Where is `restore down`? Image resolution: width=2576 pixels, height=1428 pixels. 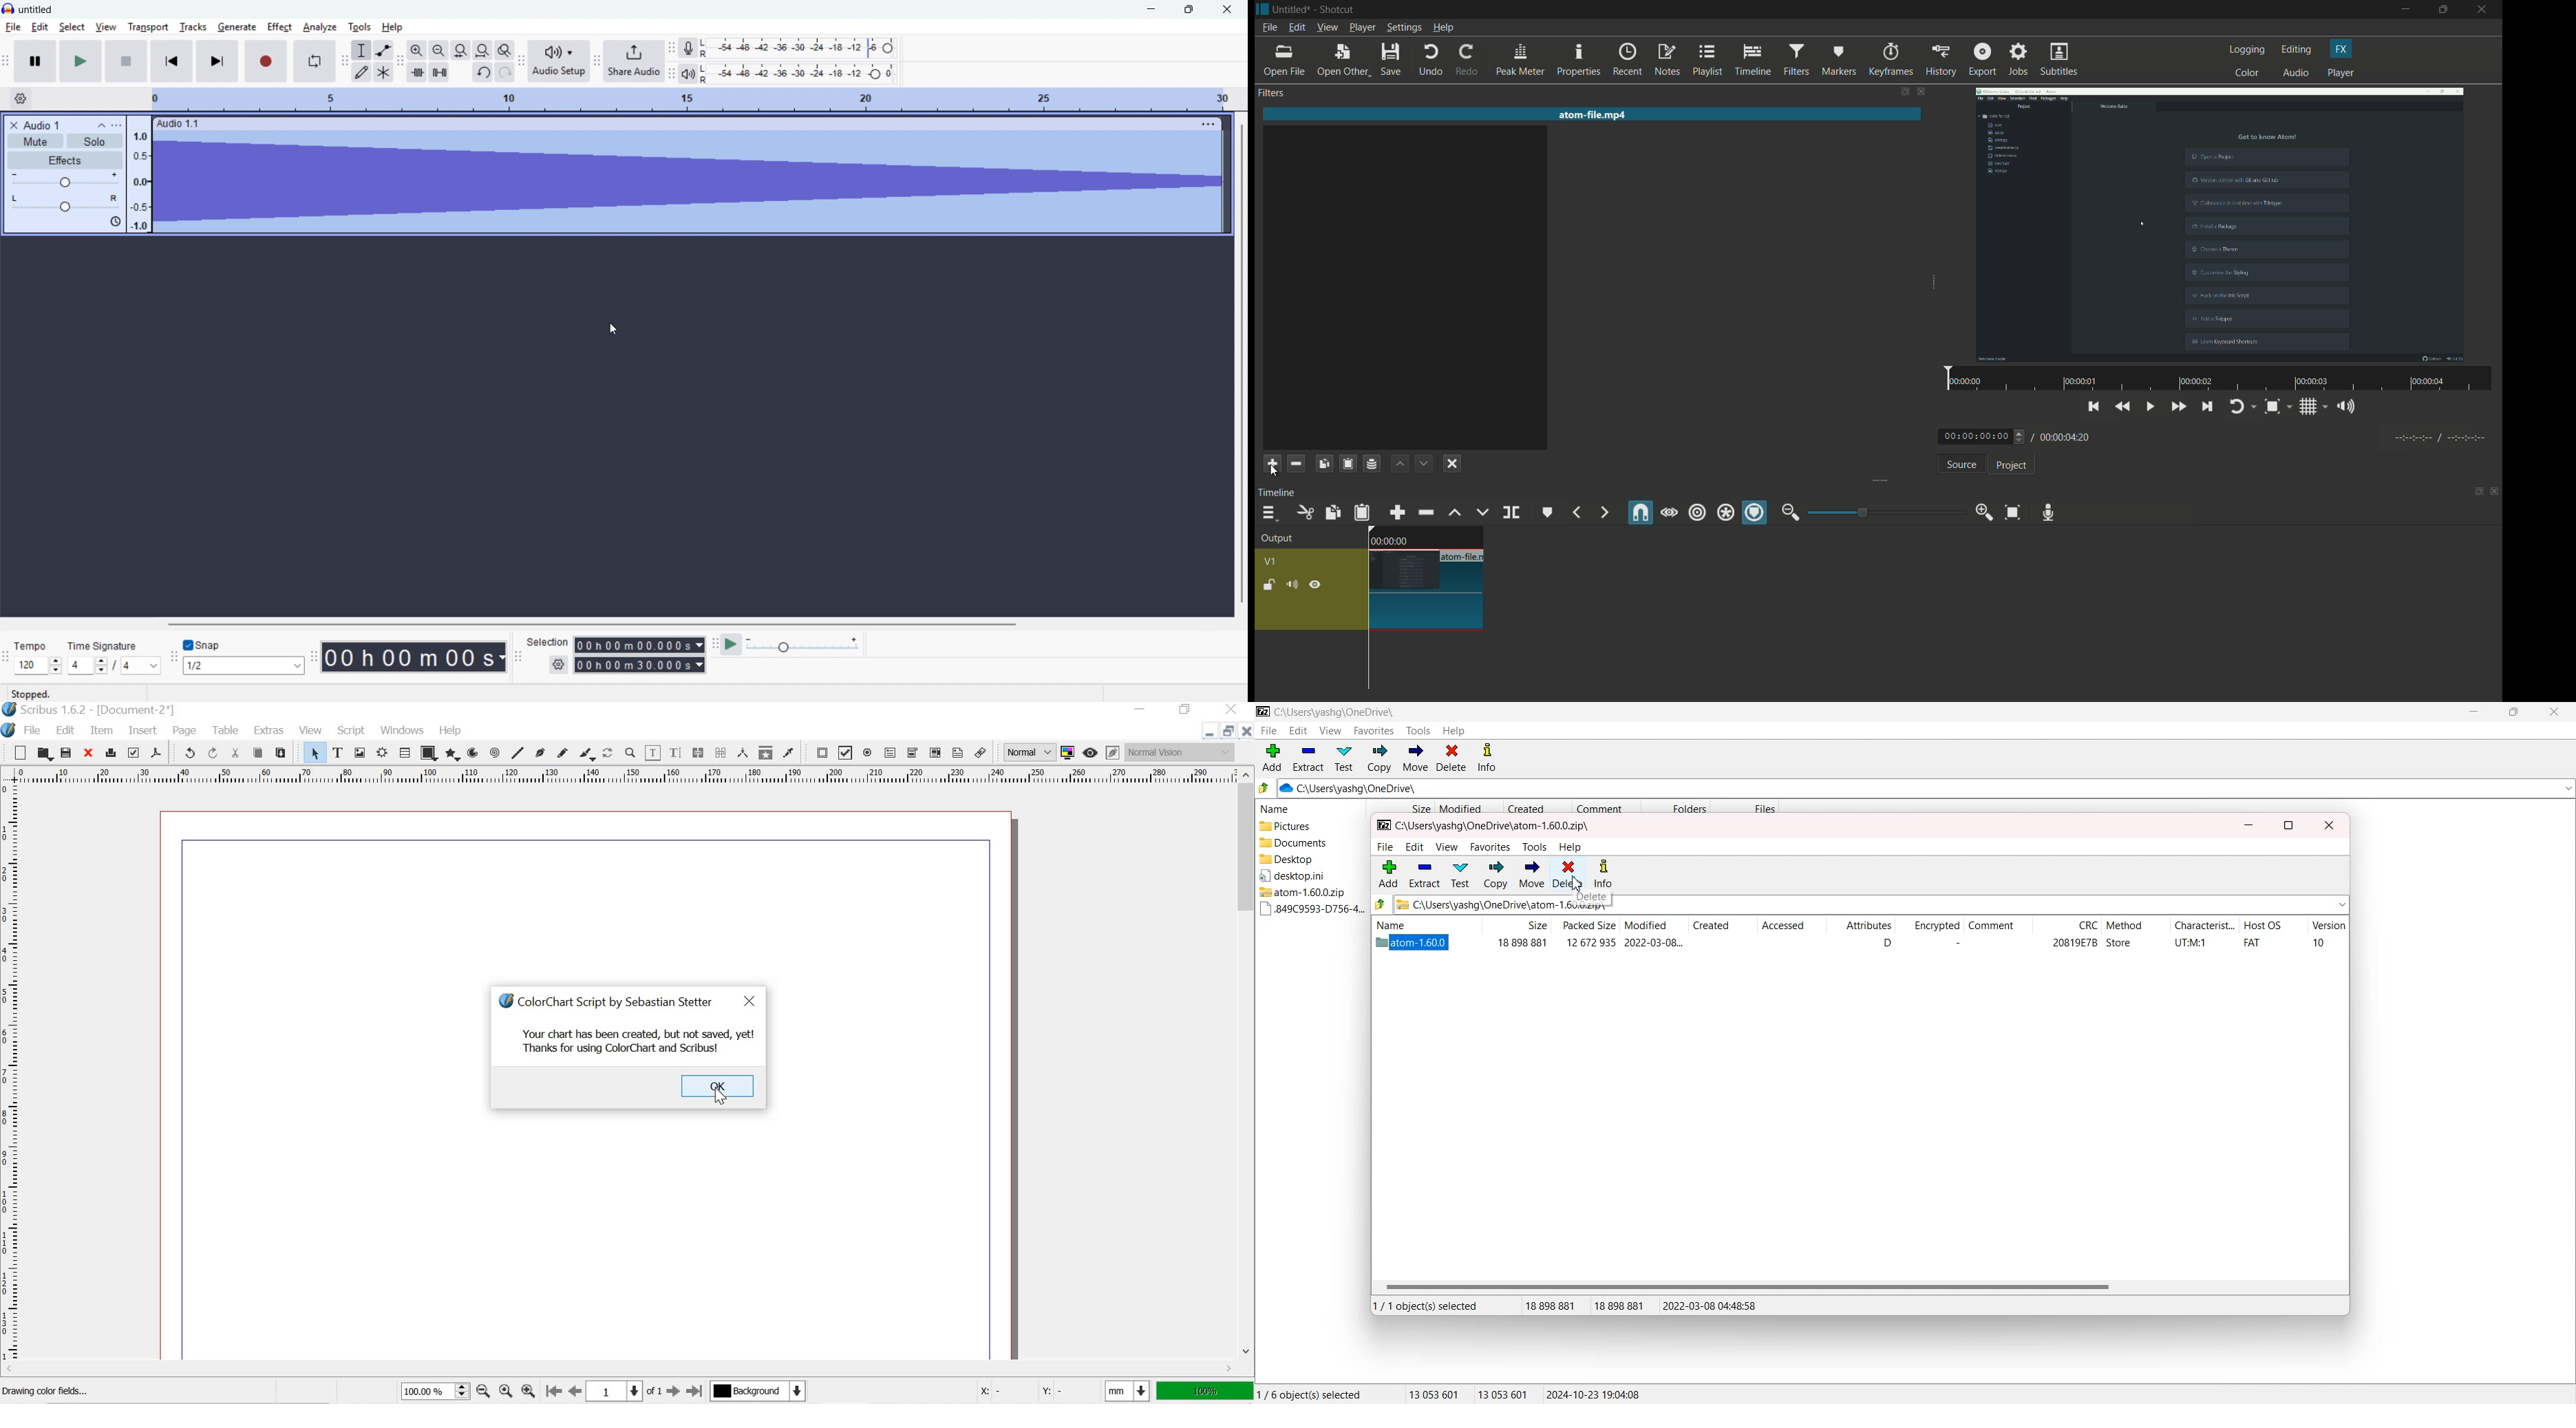
restore down is located at coordinates (1230, 730).